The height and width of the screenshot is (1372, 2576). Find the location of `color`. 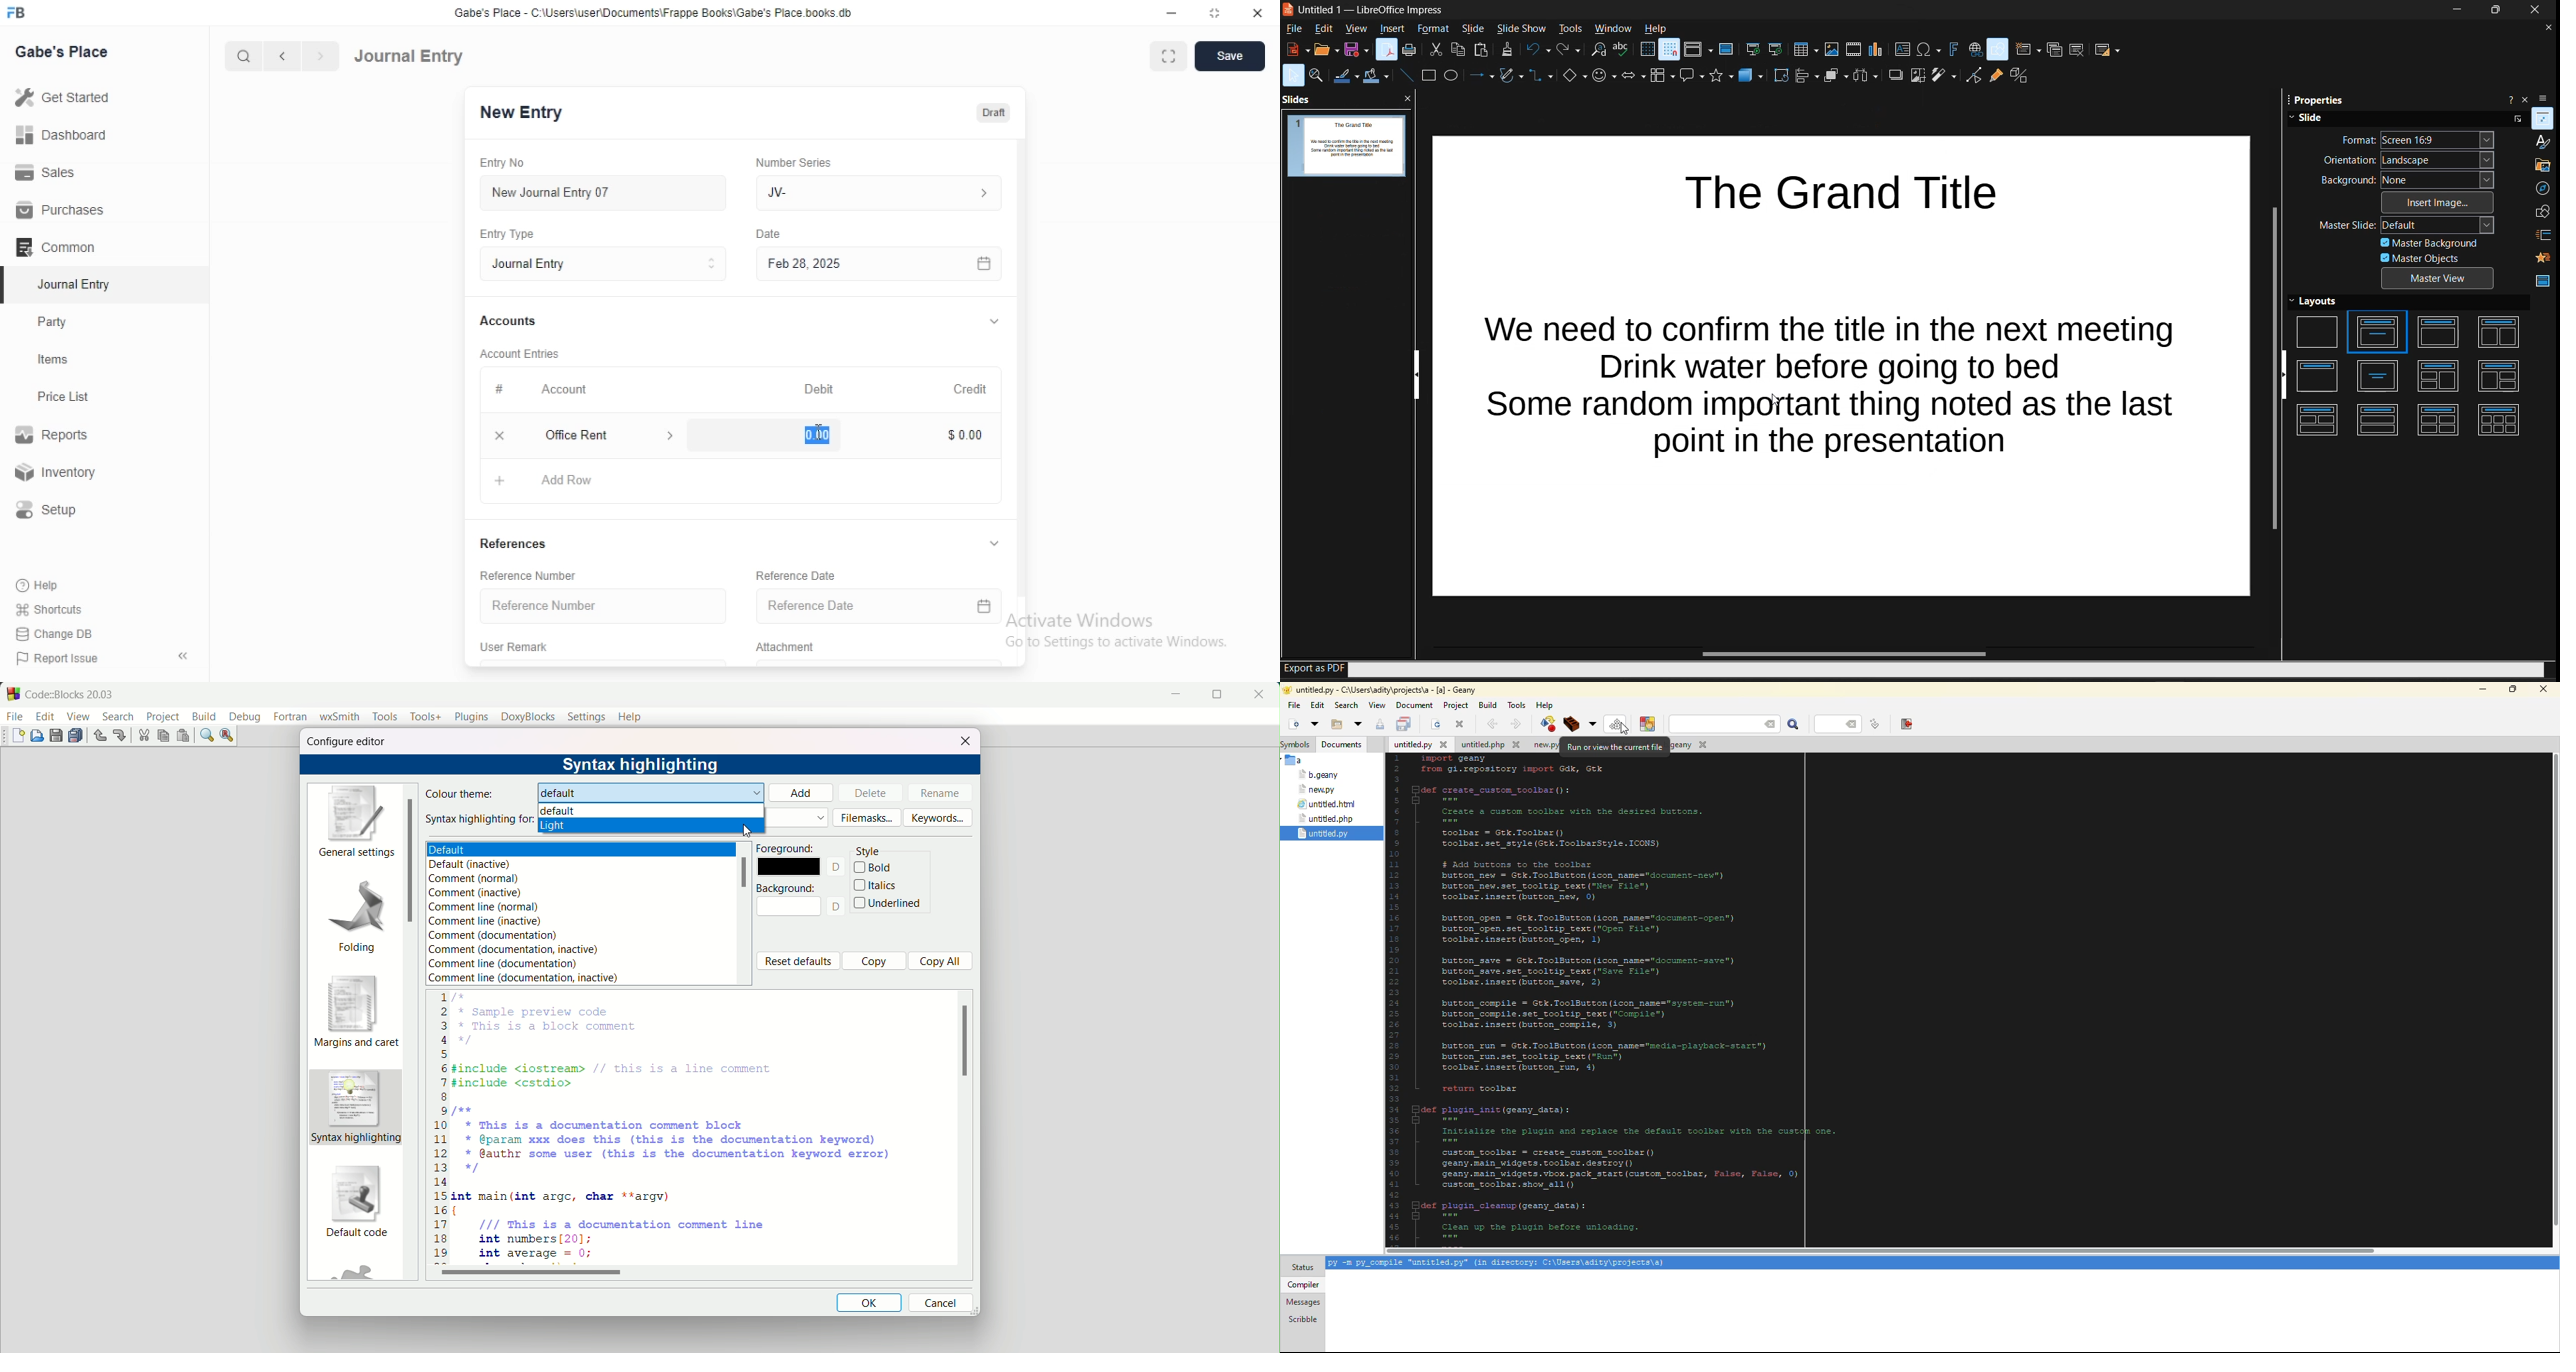

color is located at coordinates (1648, 725).